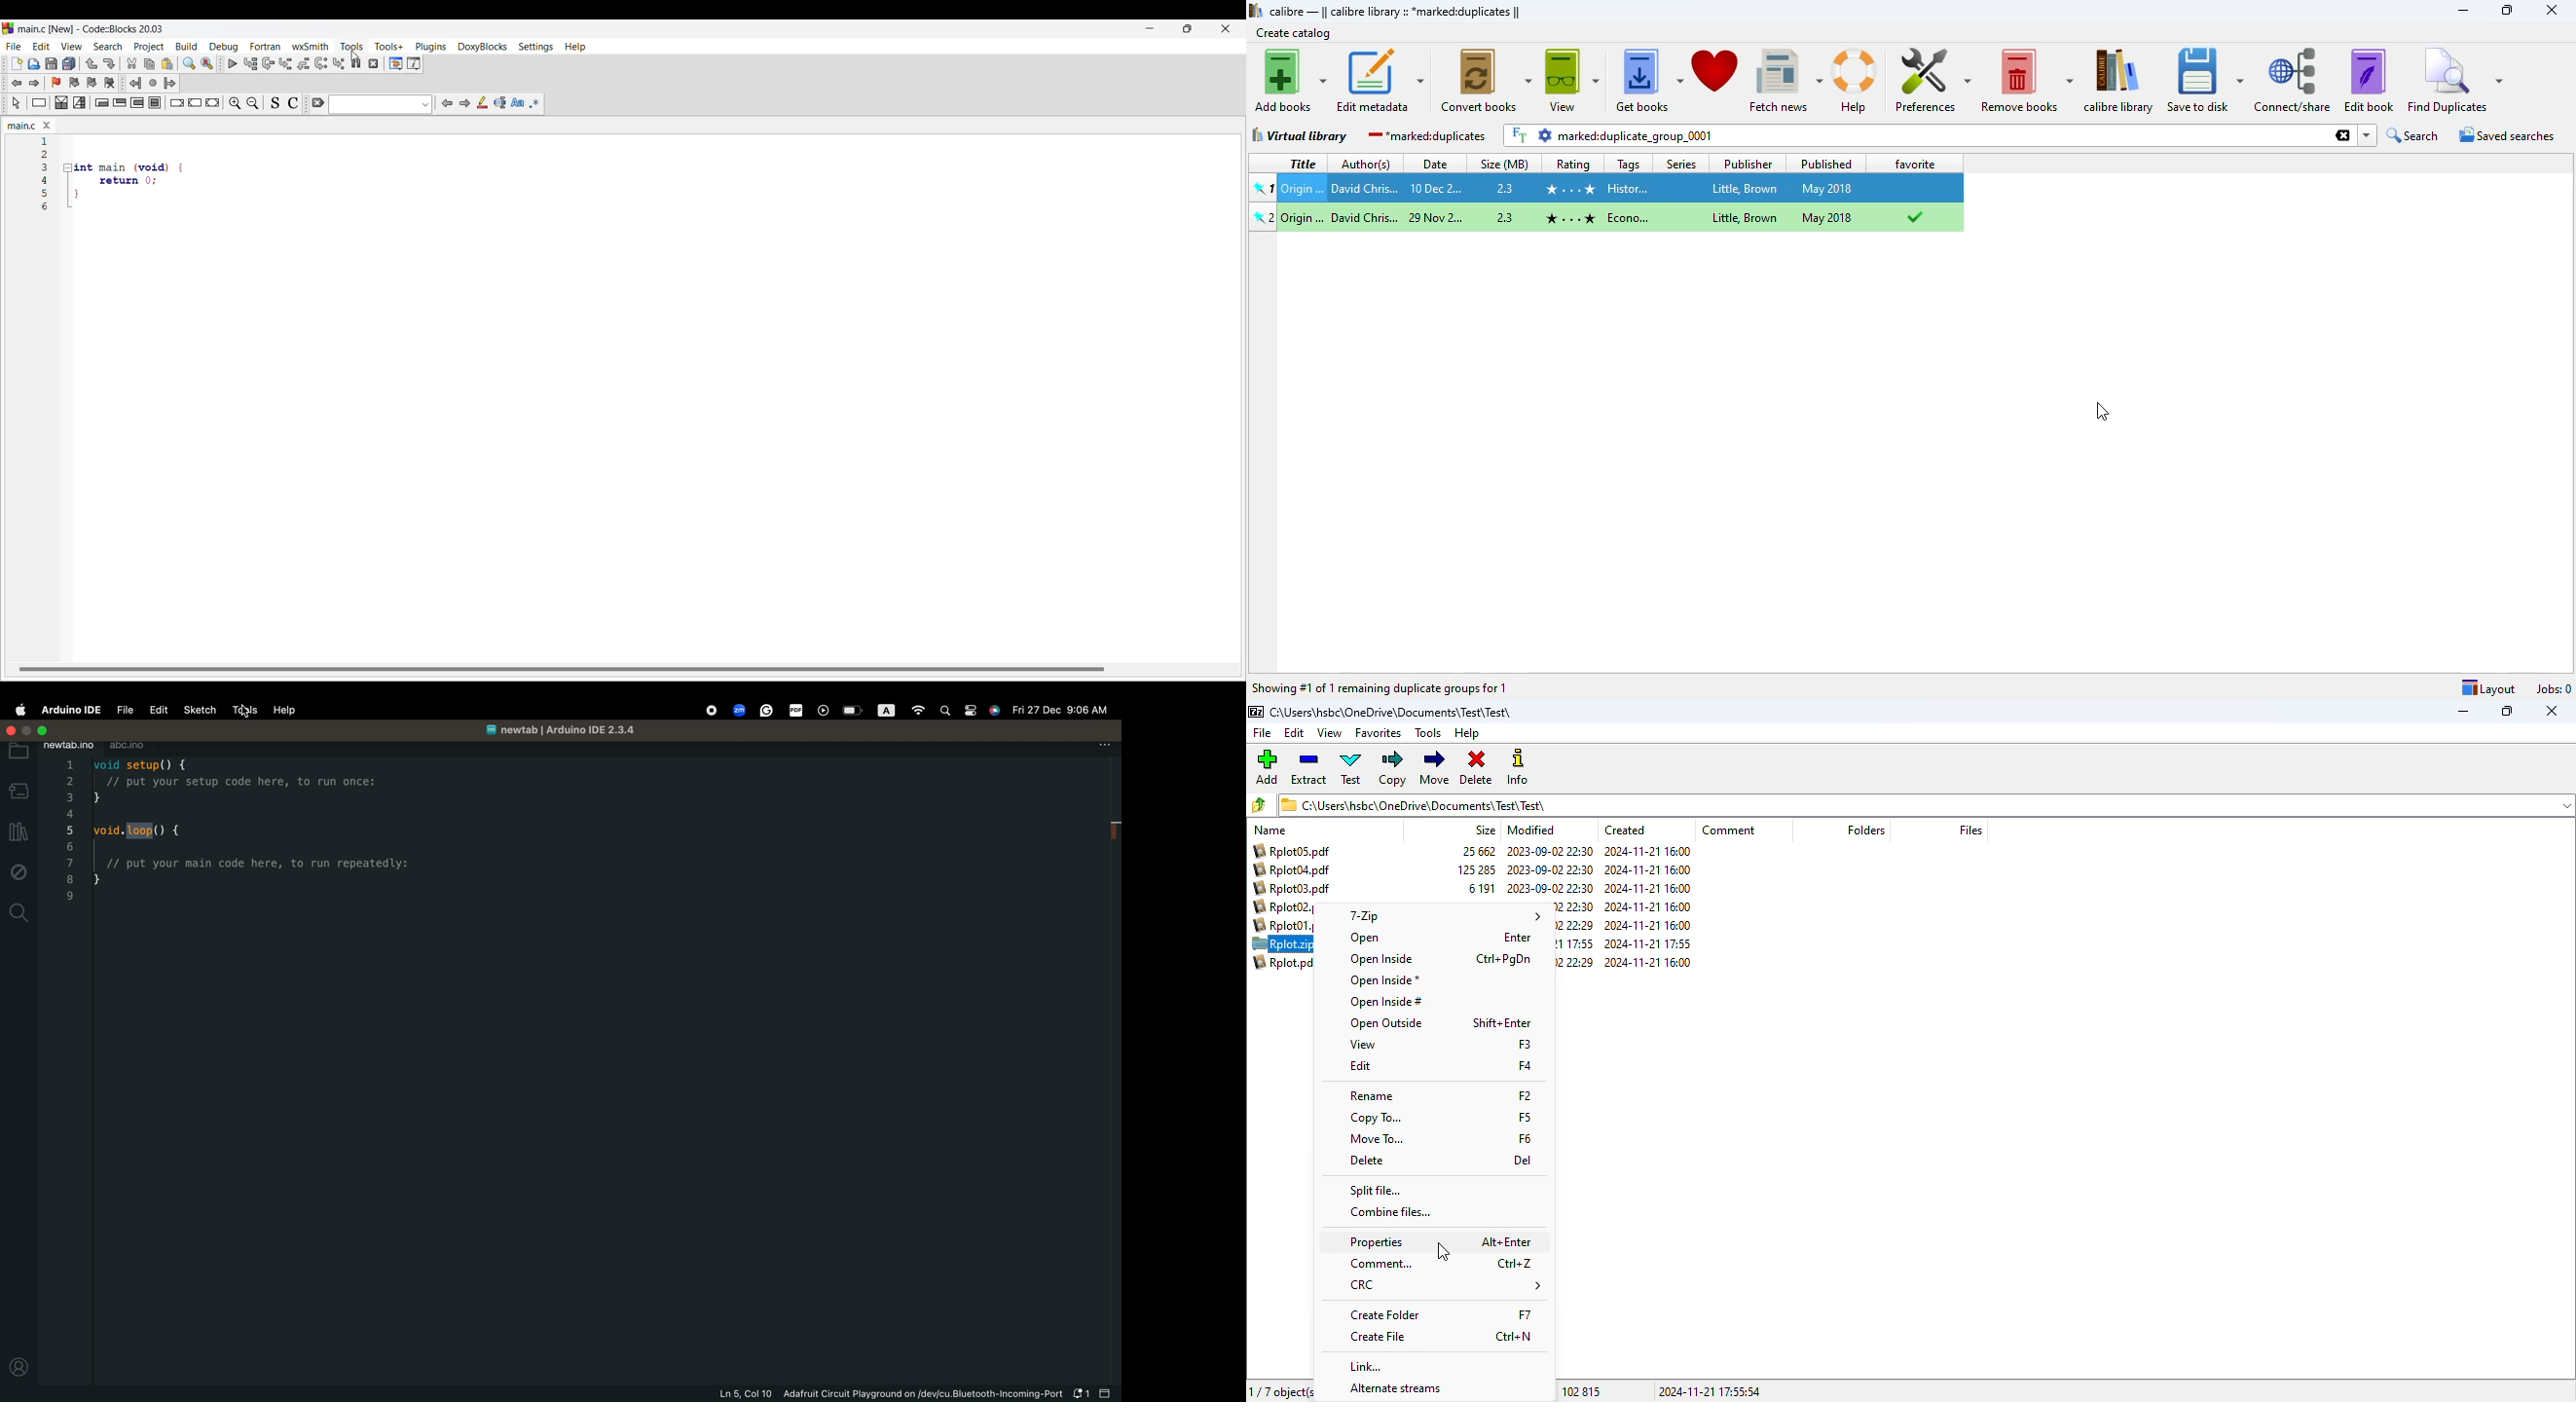 The height and width of the screenshot is (1428, 2576). Describe the element at coordinates (2206, 81) in the screenshot. I see `save to disk` at that location.